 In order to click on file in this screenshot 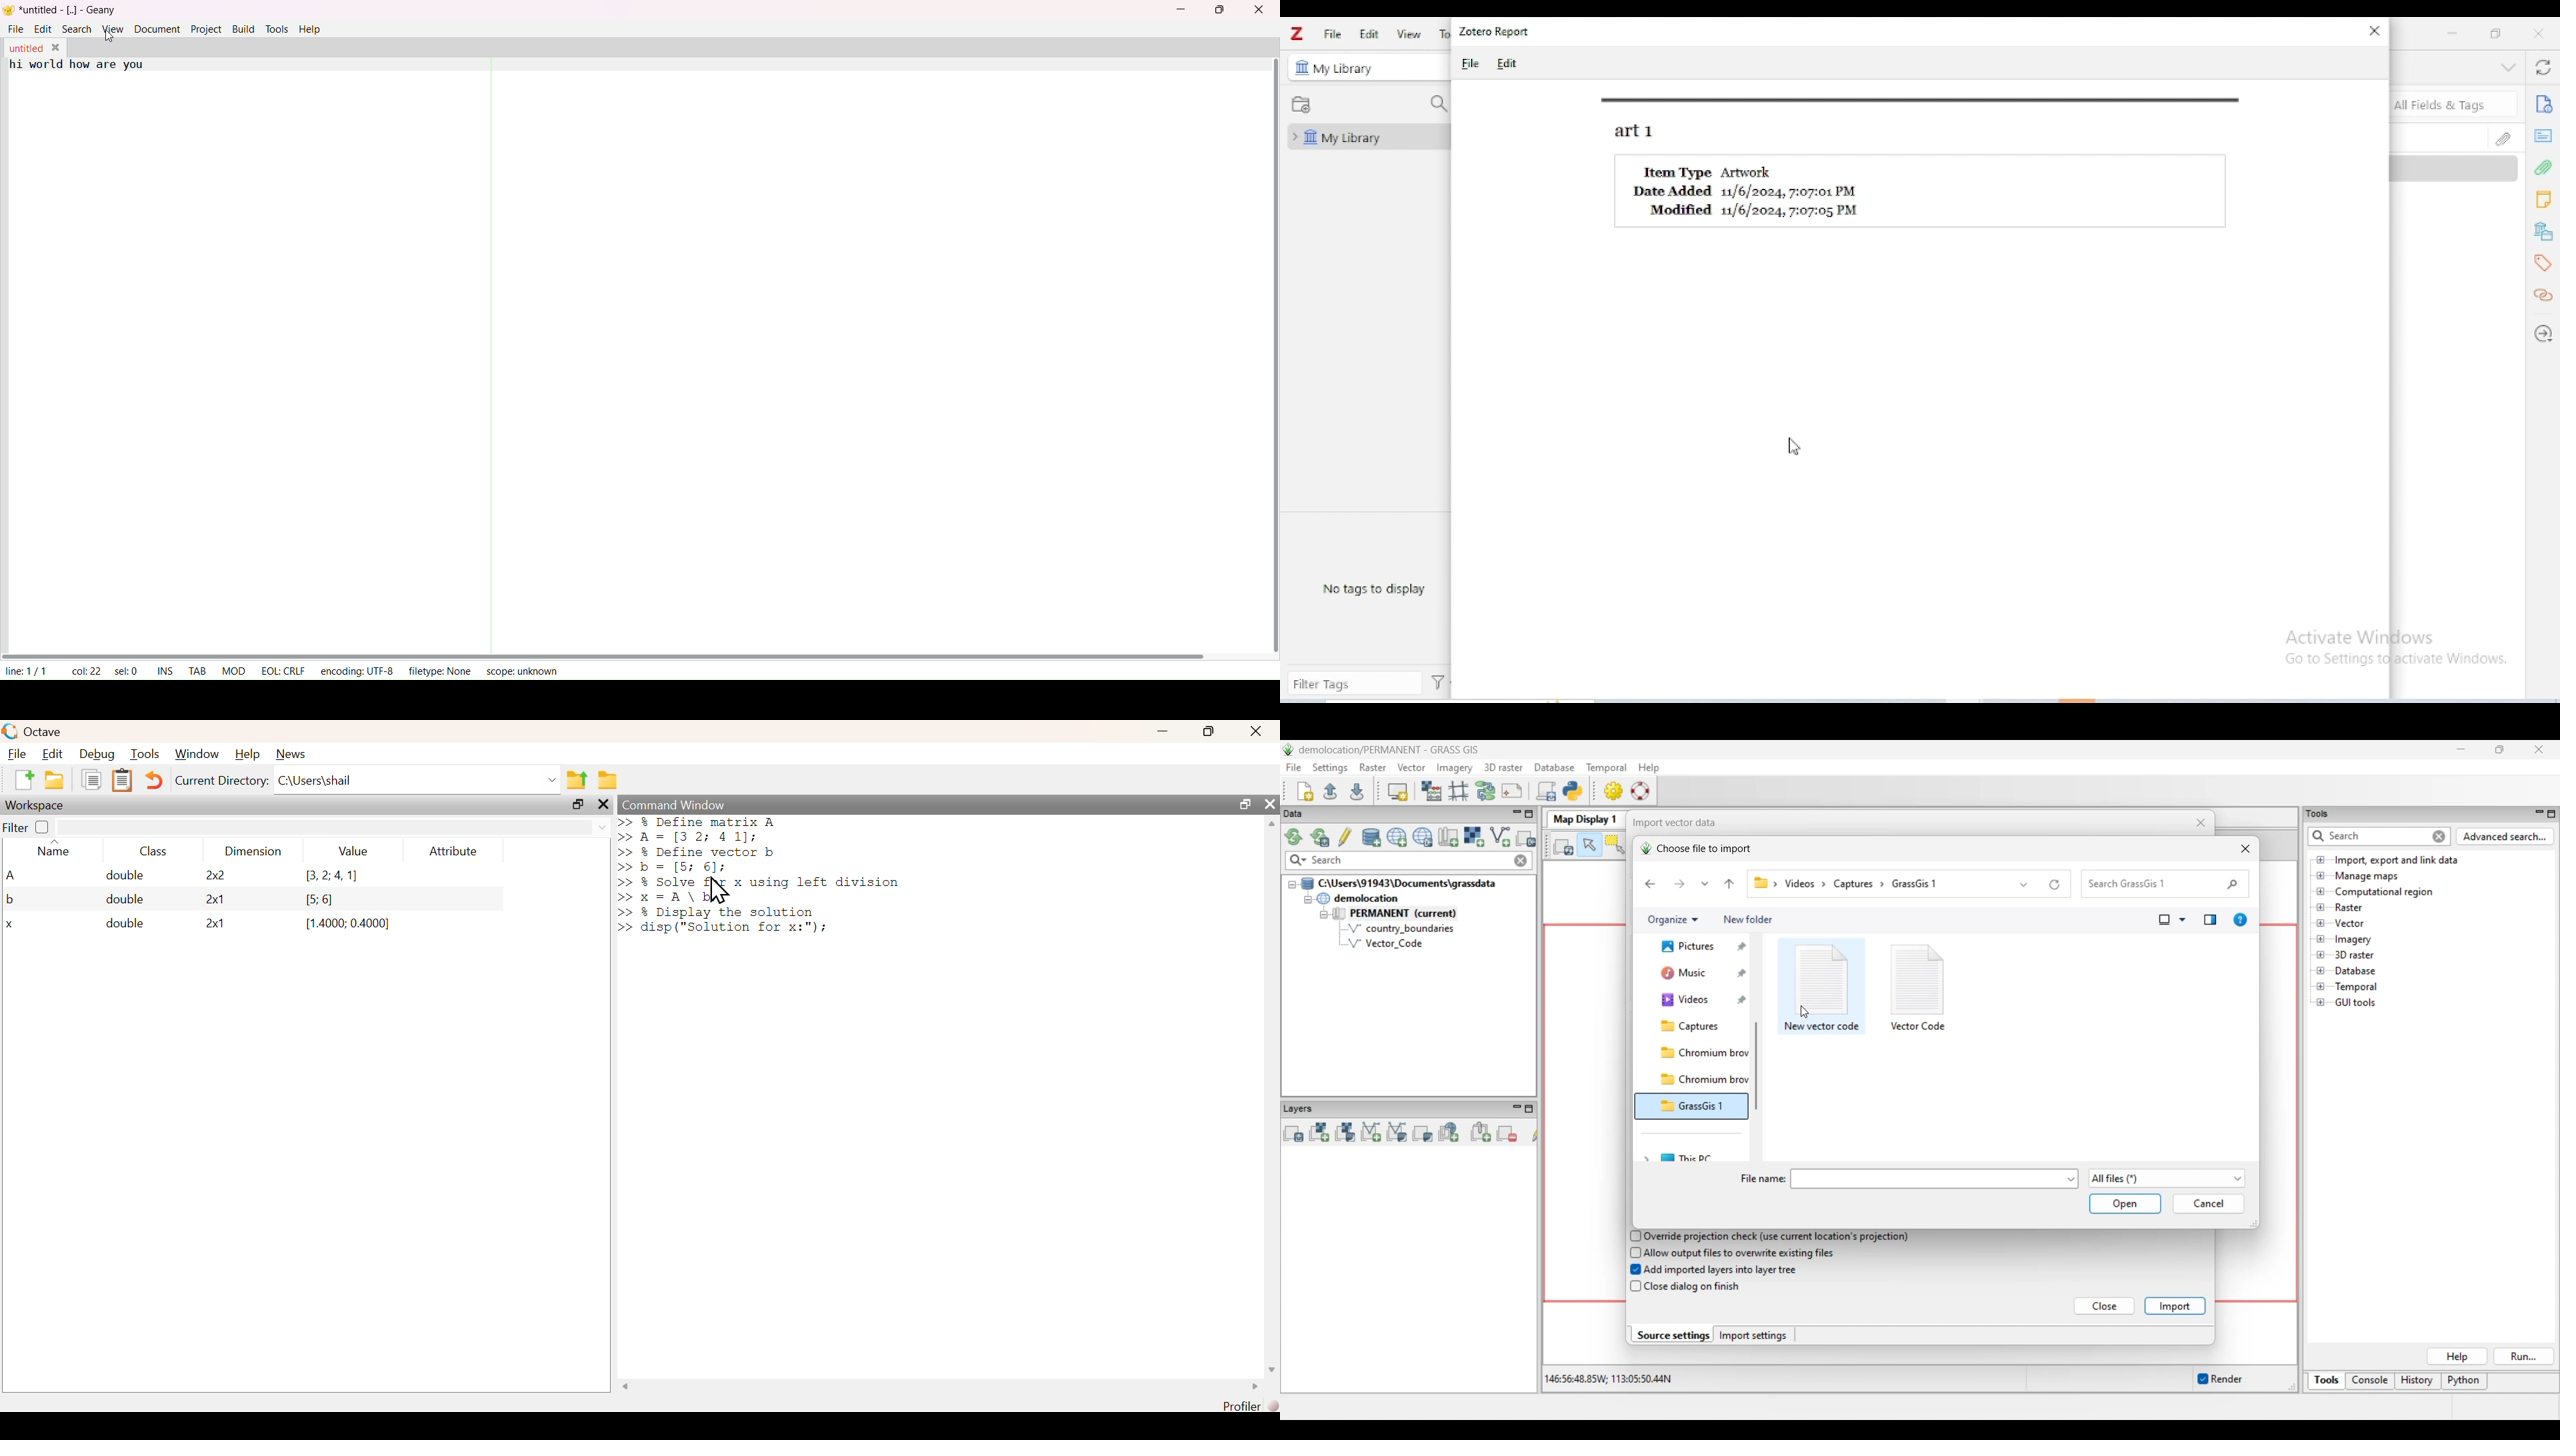, I will do `click(1470, 62)`.